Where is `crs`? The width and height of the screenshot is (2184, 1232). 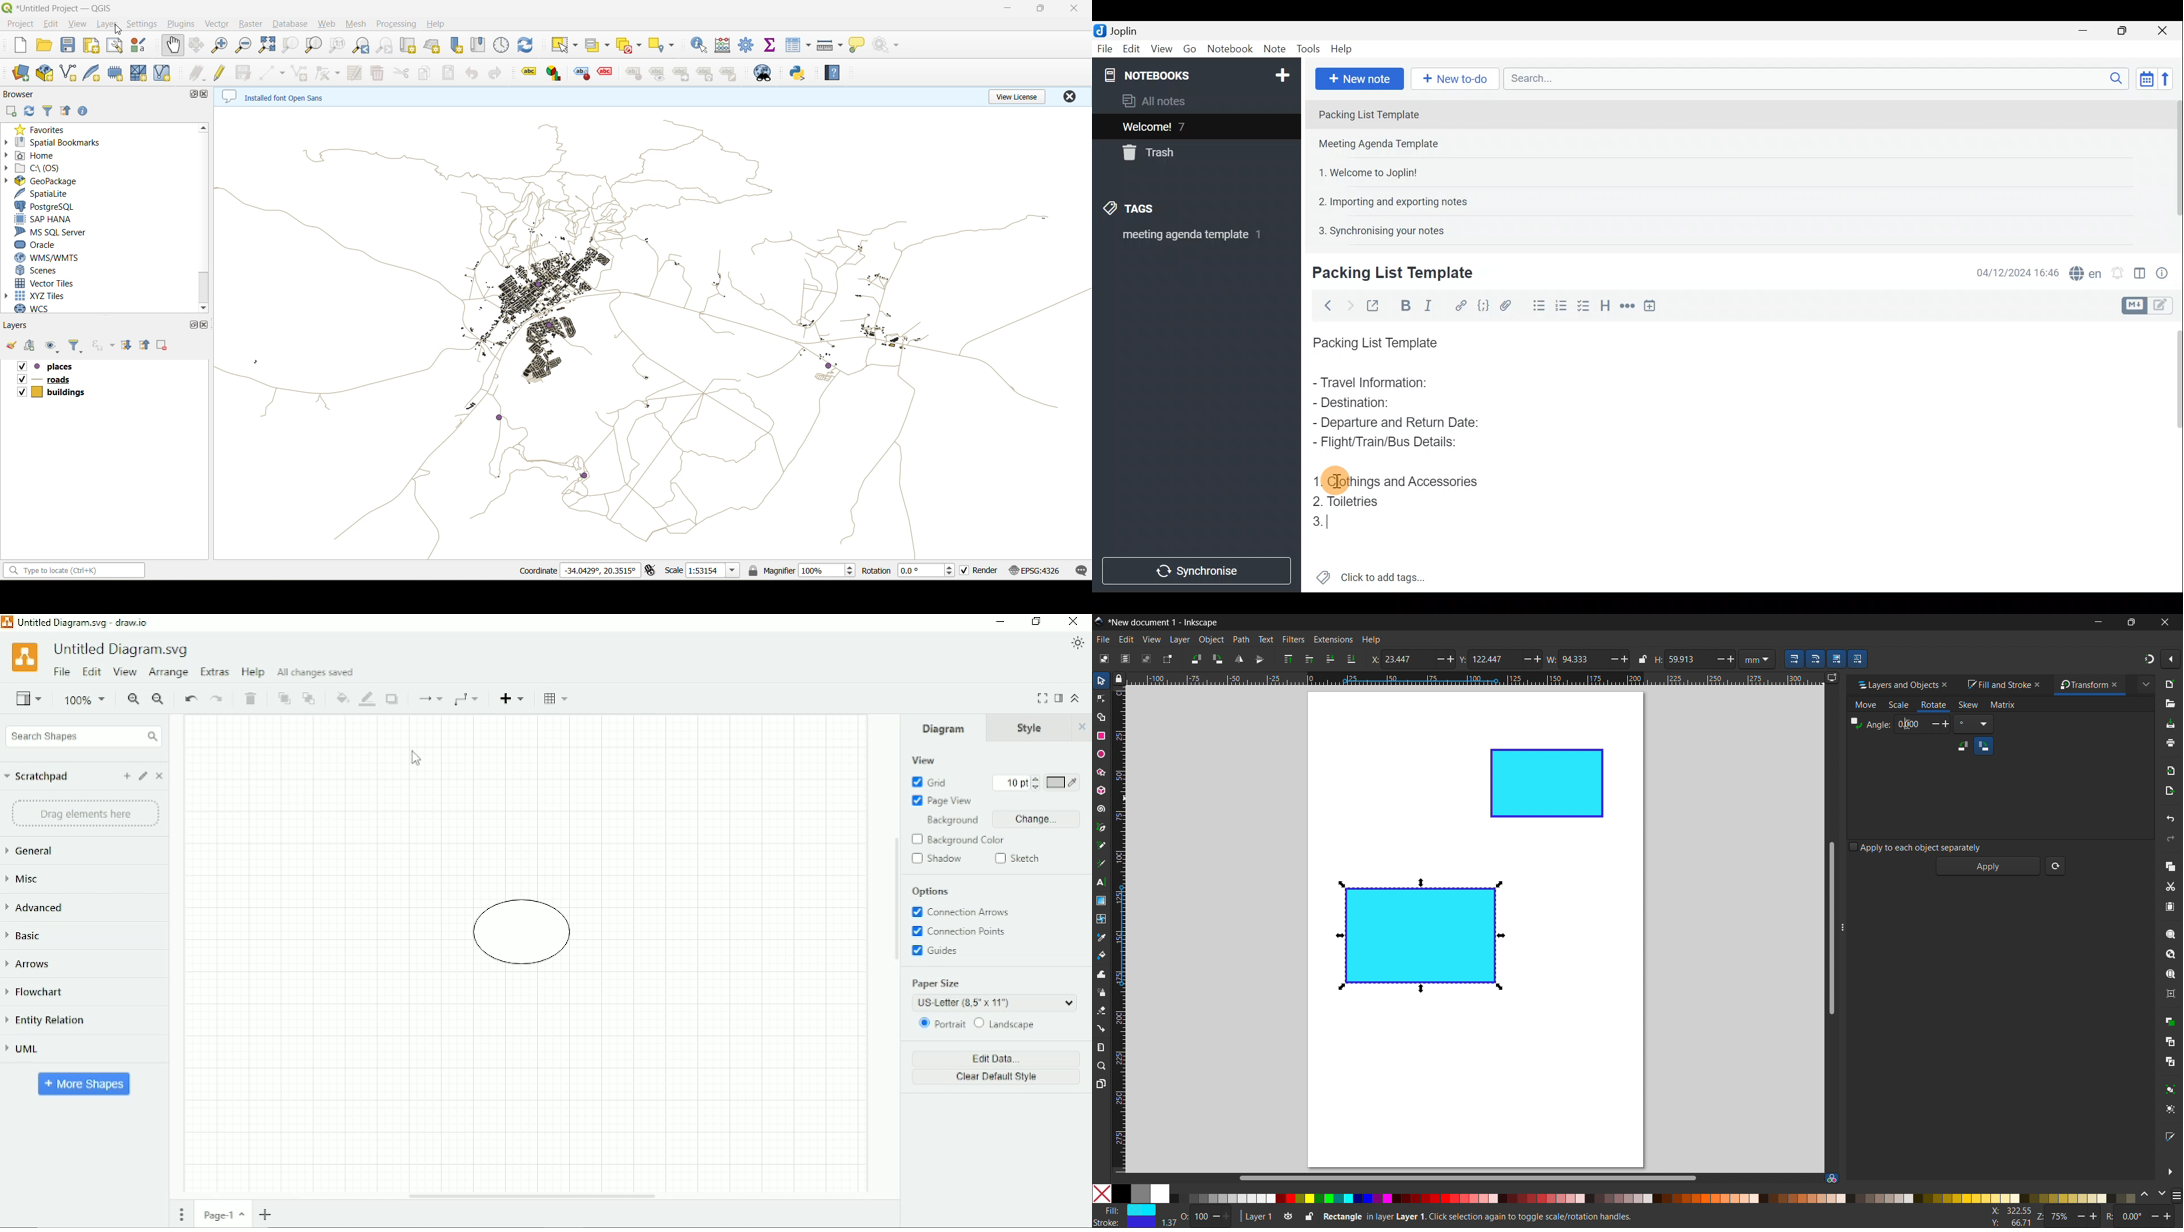 crs is located at coordinates (1036, 571).